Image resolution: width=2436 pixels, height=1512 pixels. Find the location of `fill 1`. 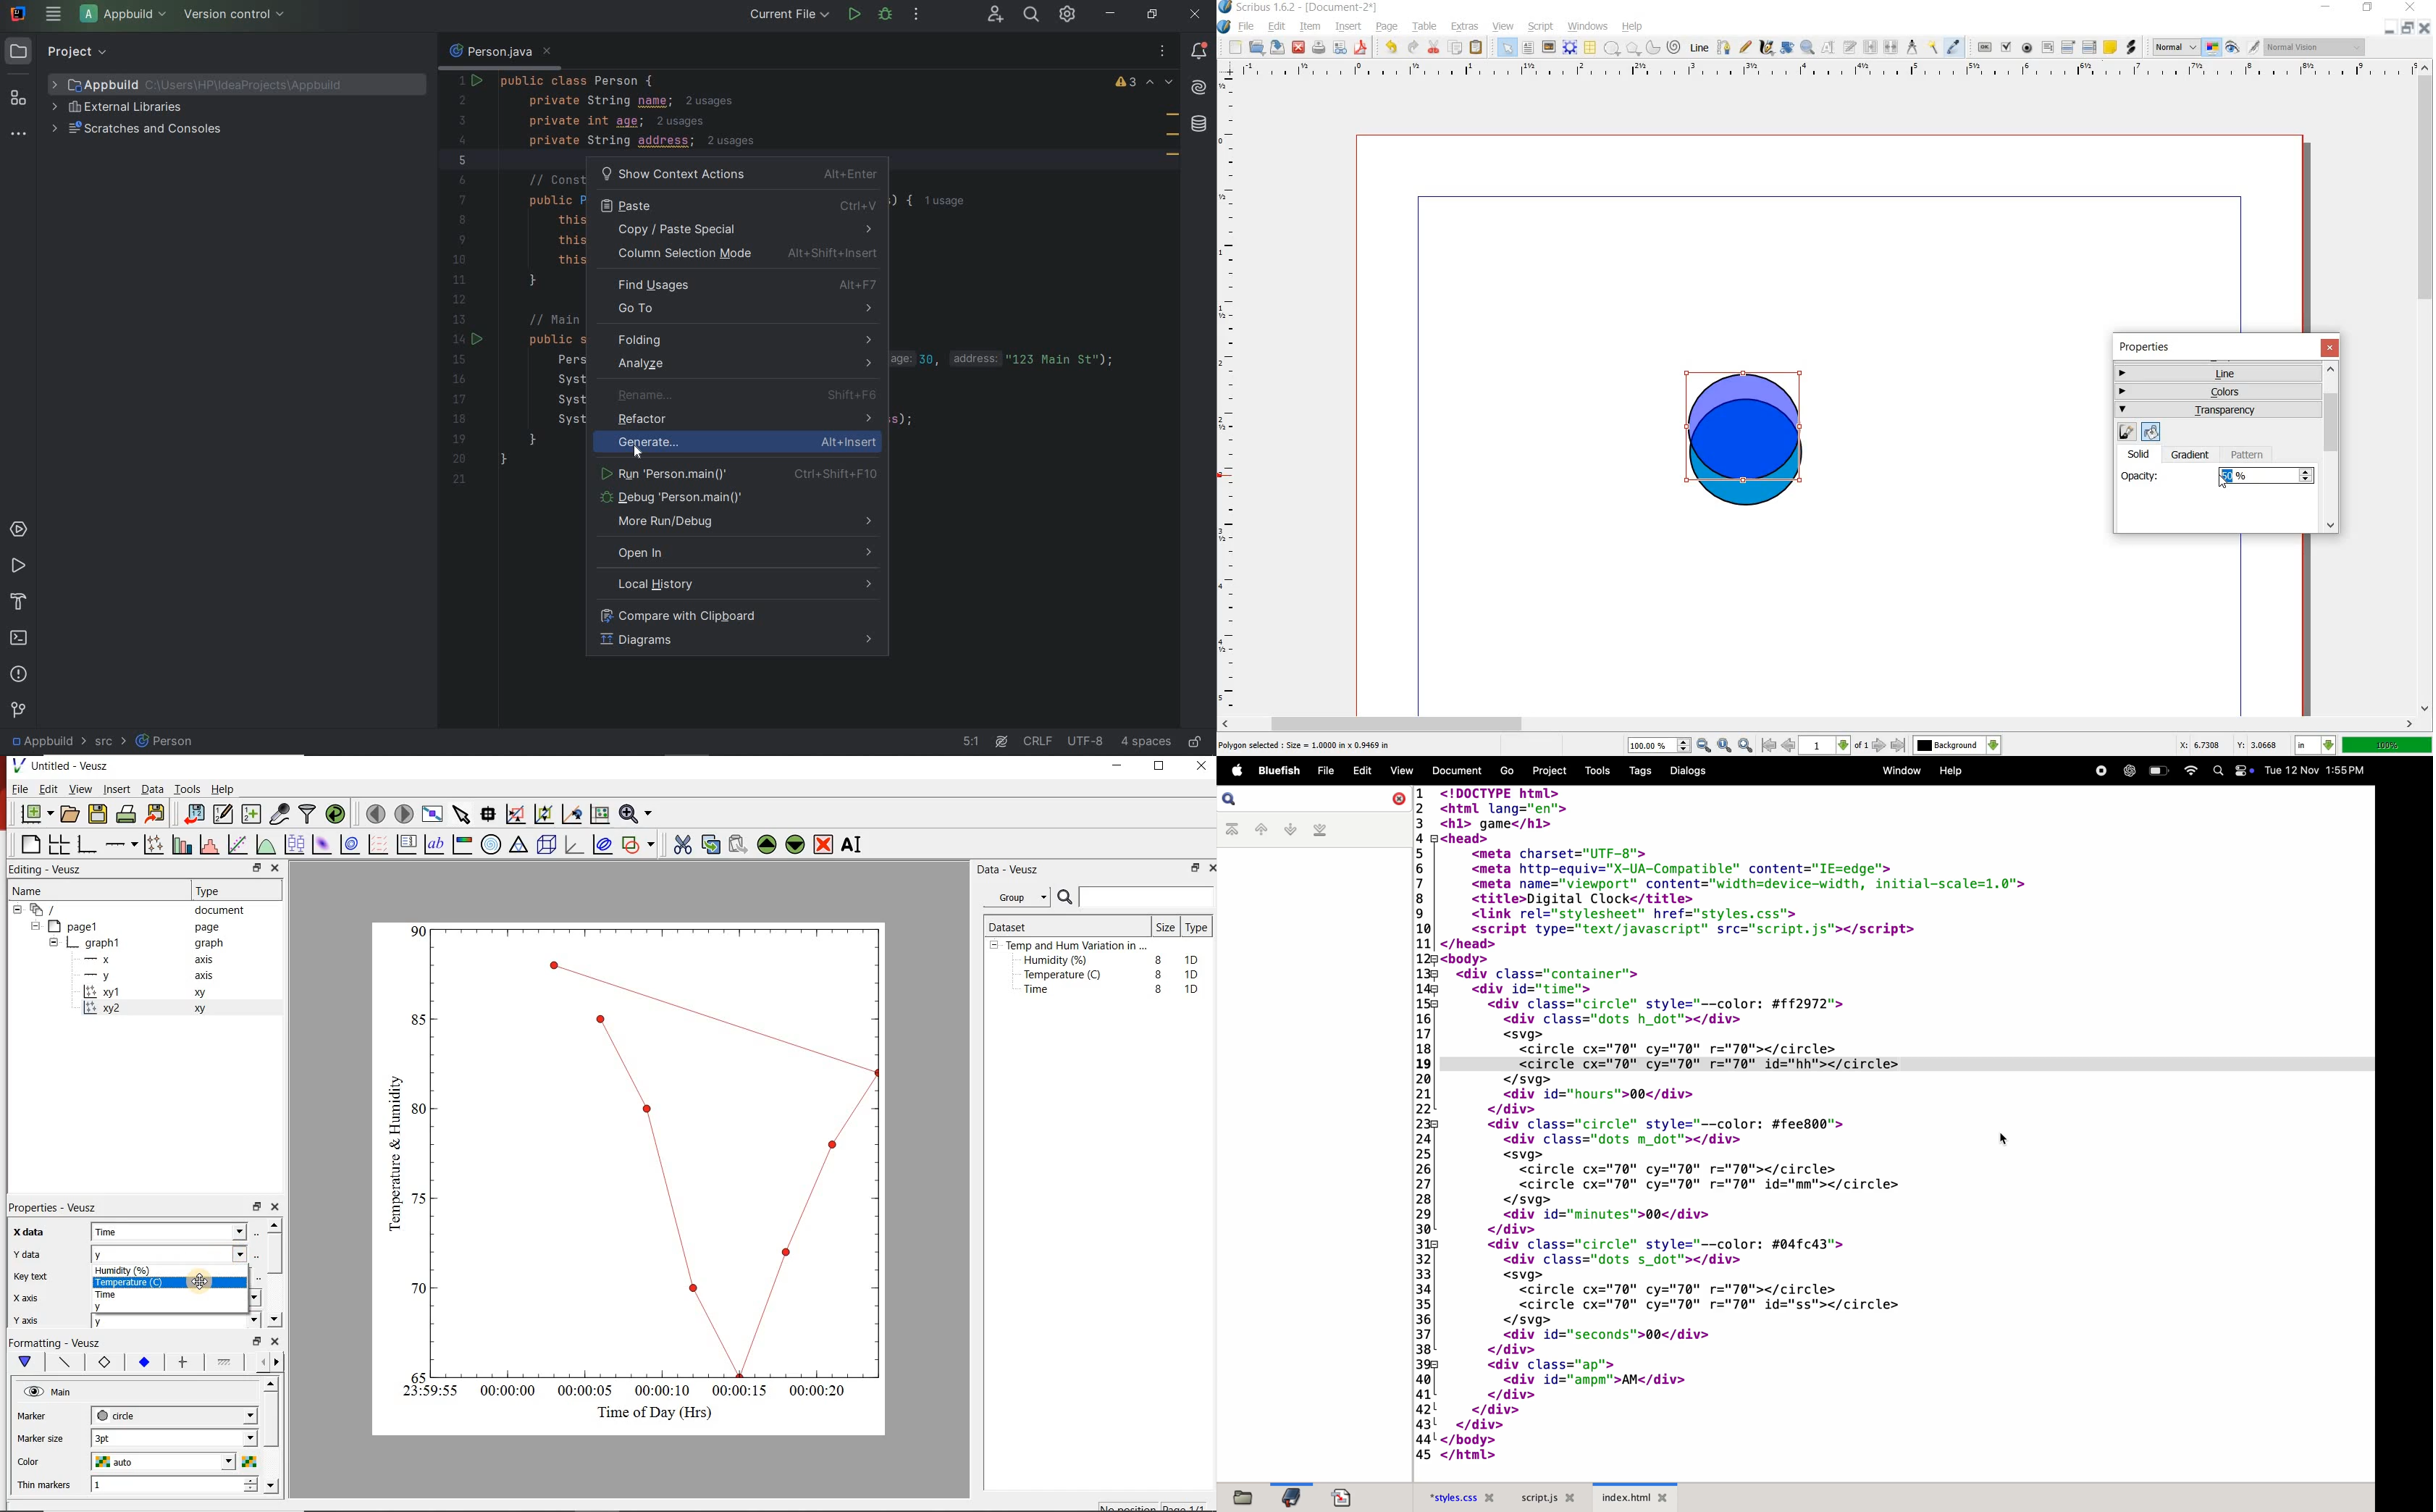

fill 1 is located at coordinates (225, 1363).